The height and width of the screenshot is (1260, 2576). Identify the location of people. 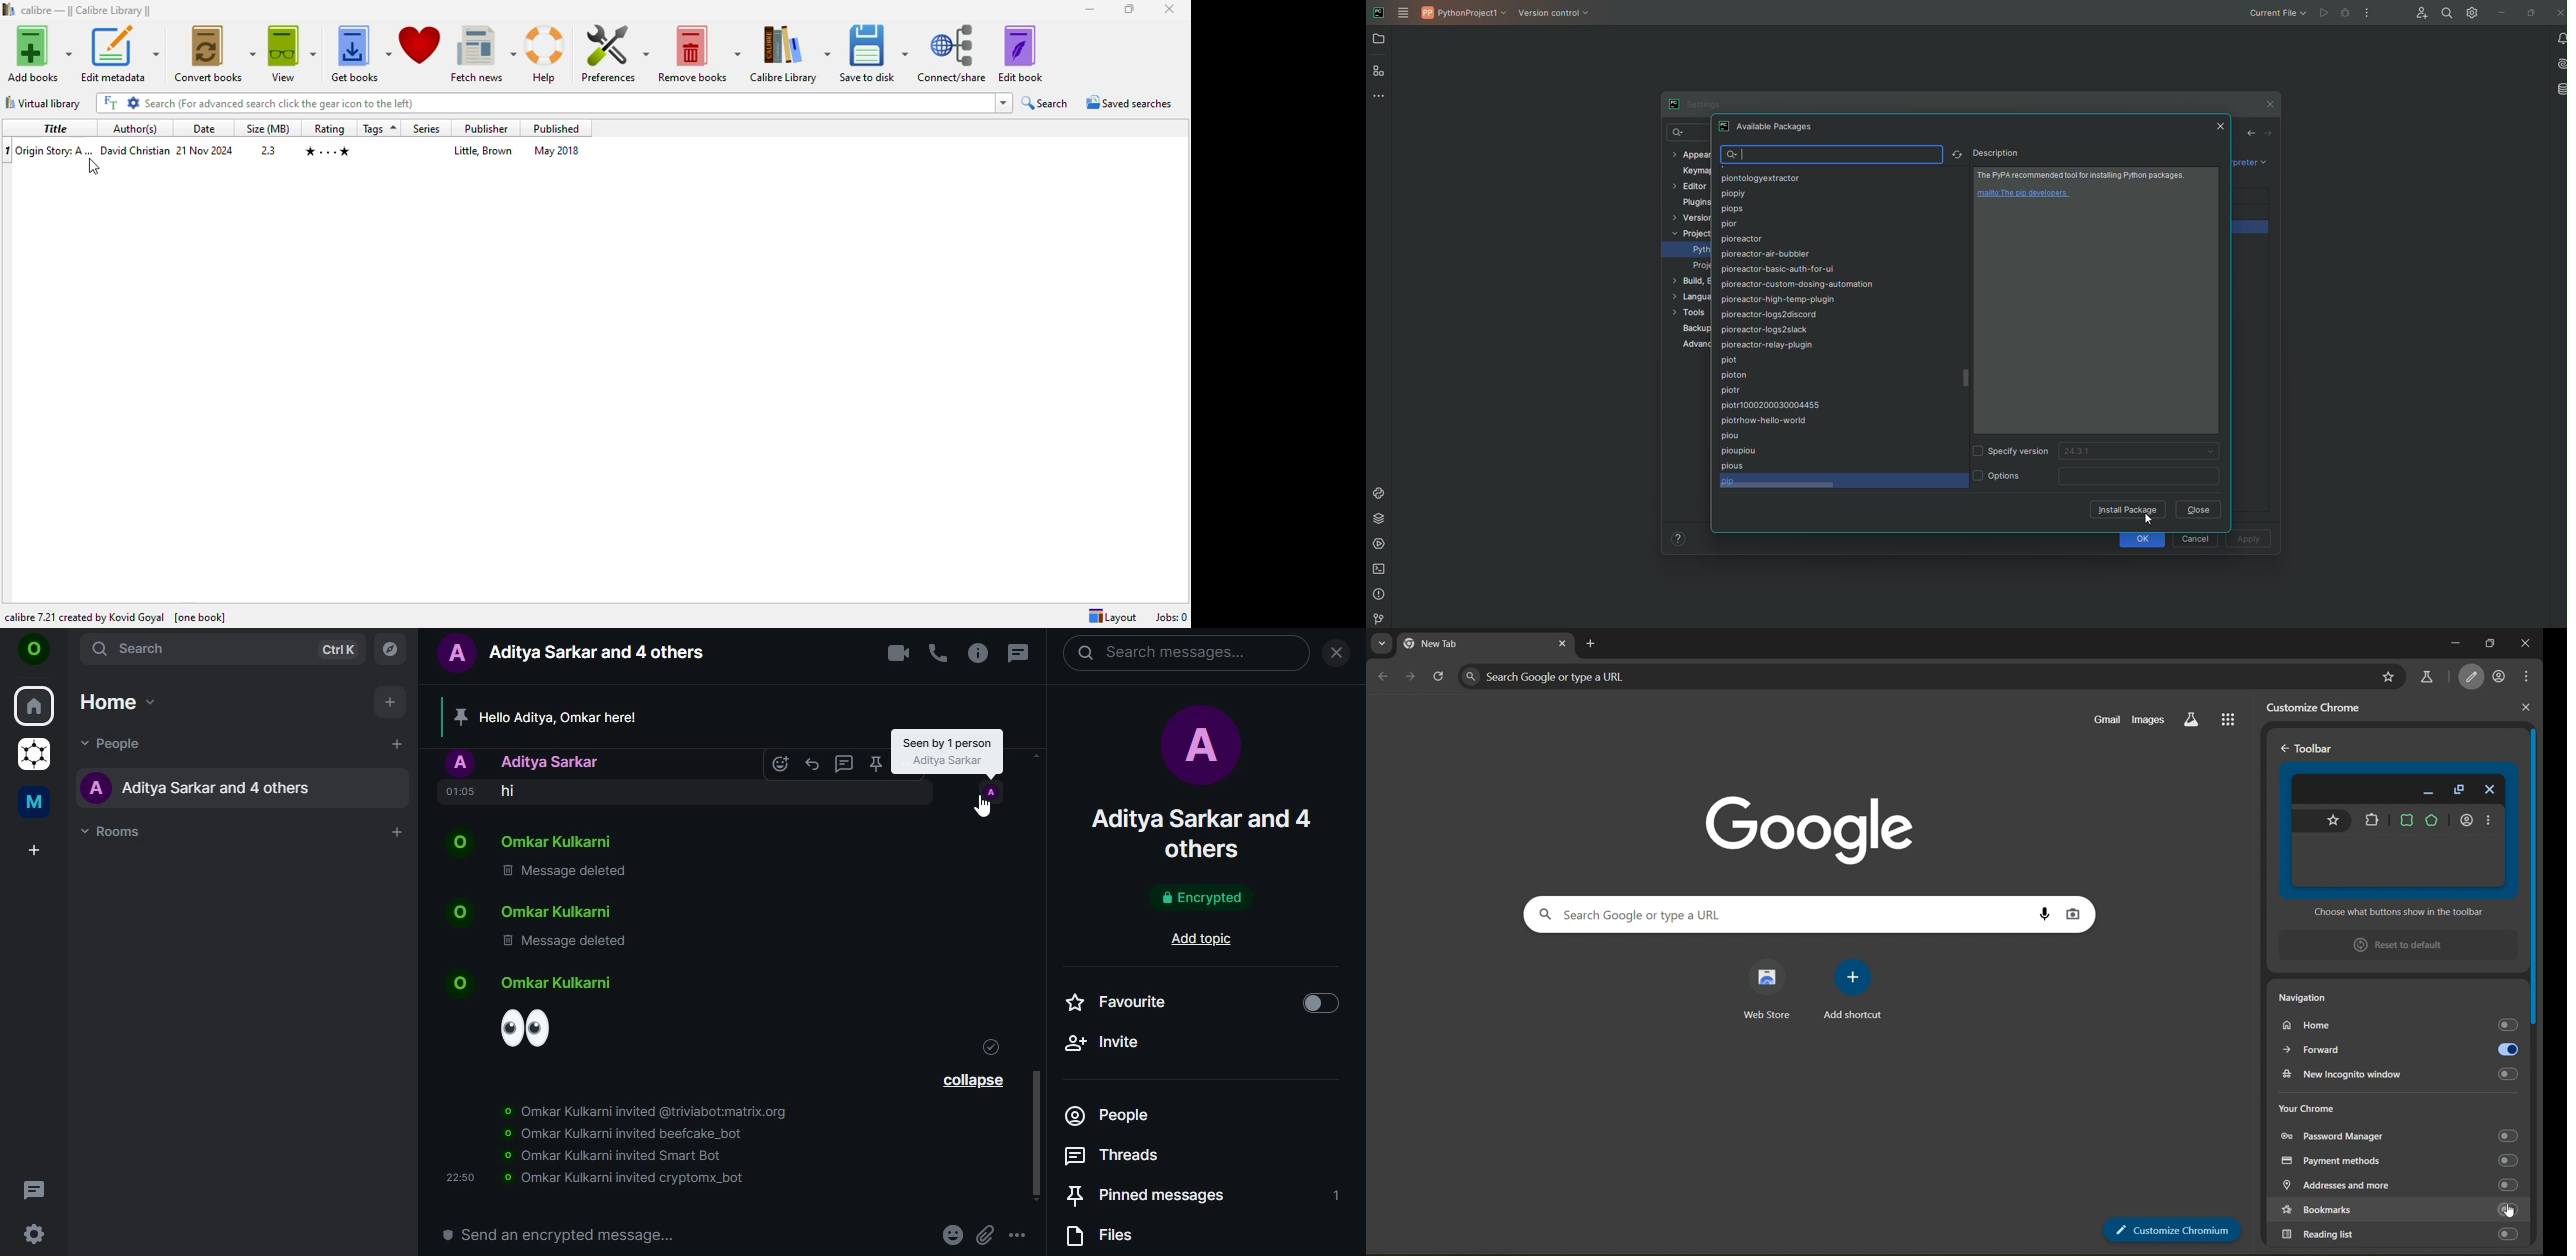
(113, 745).